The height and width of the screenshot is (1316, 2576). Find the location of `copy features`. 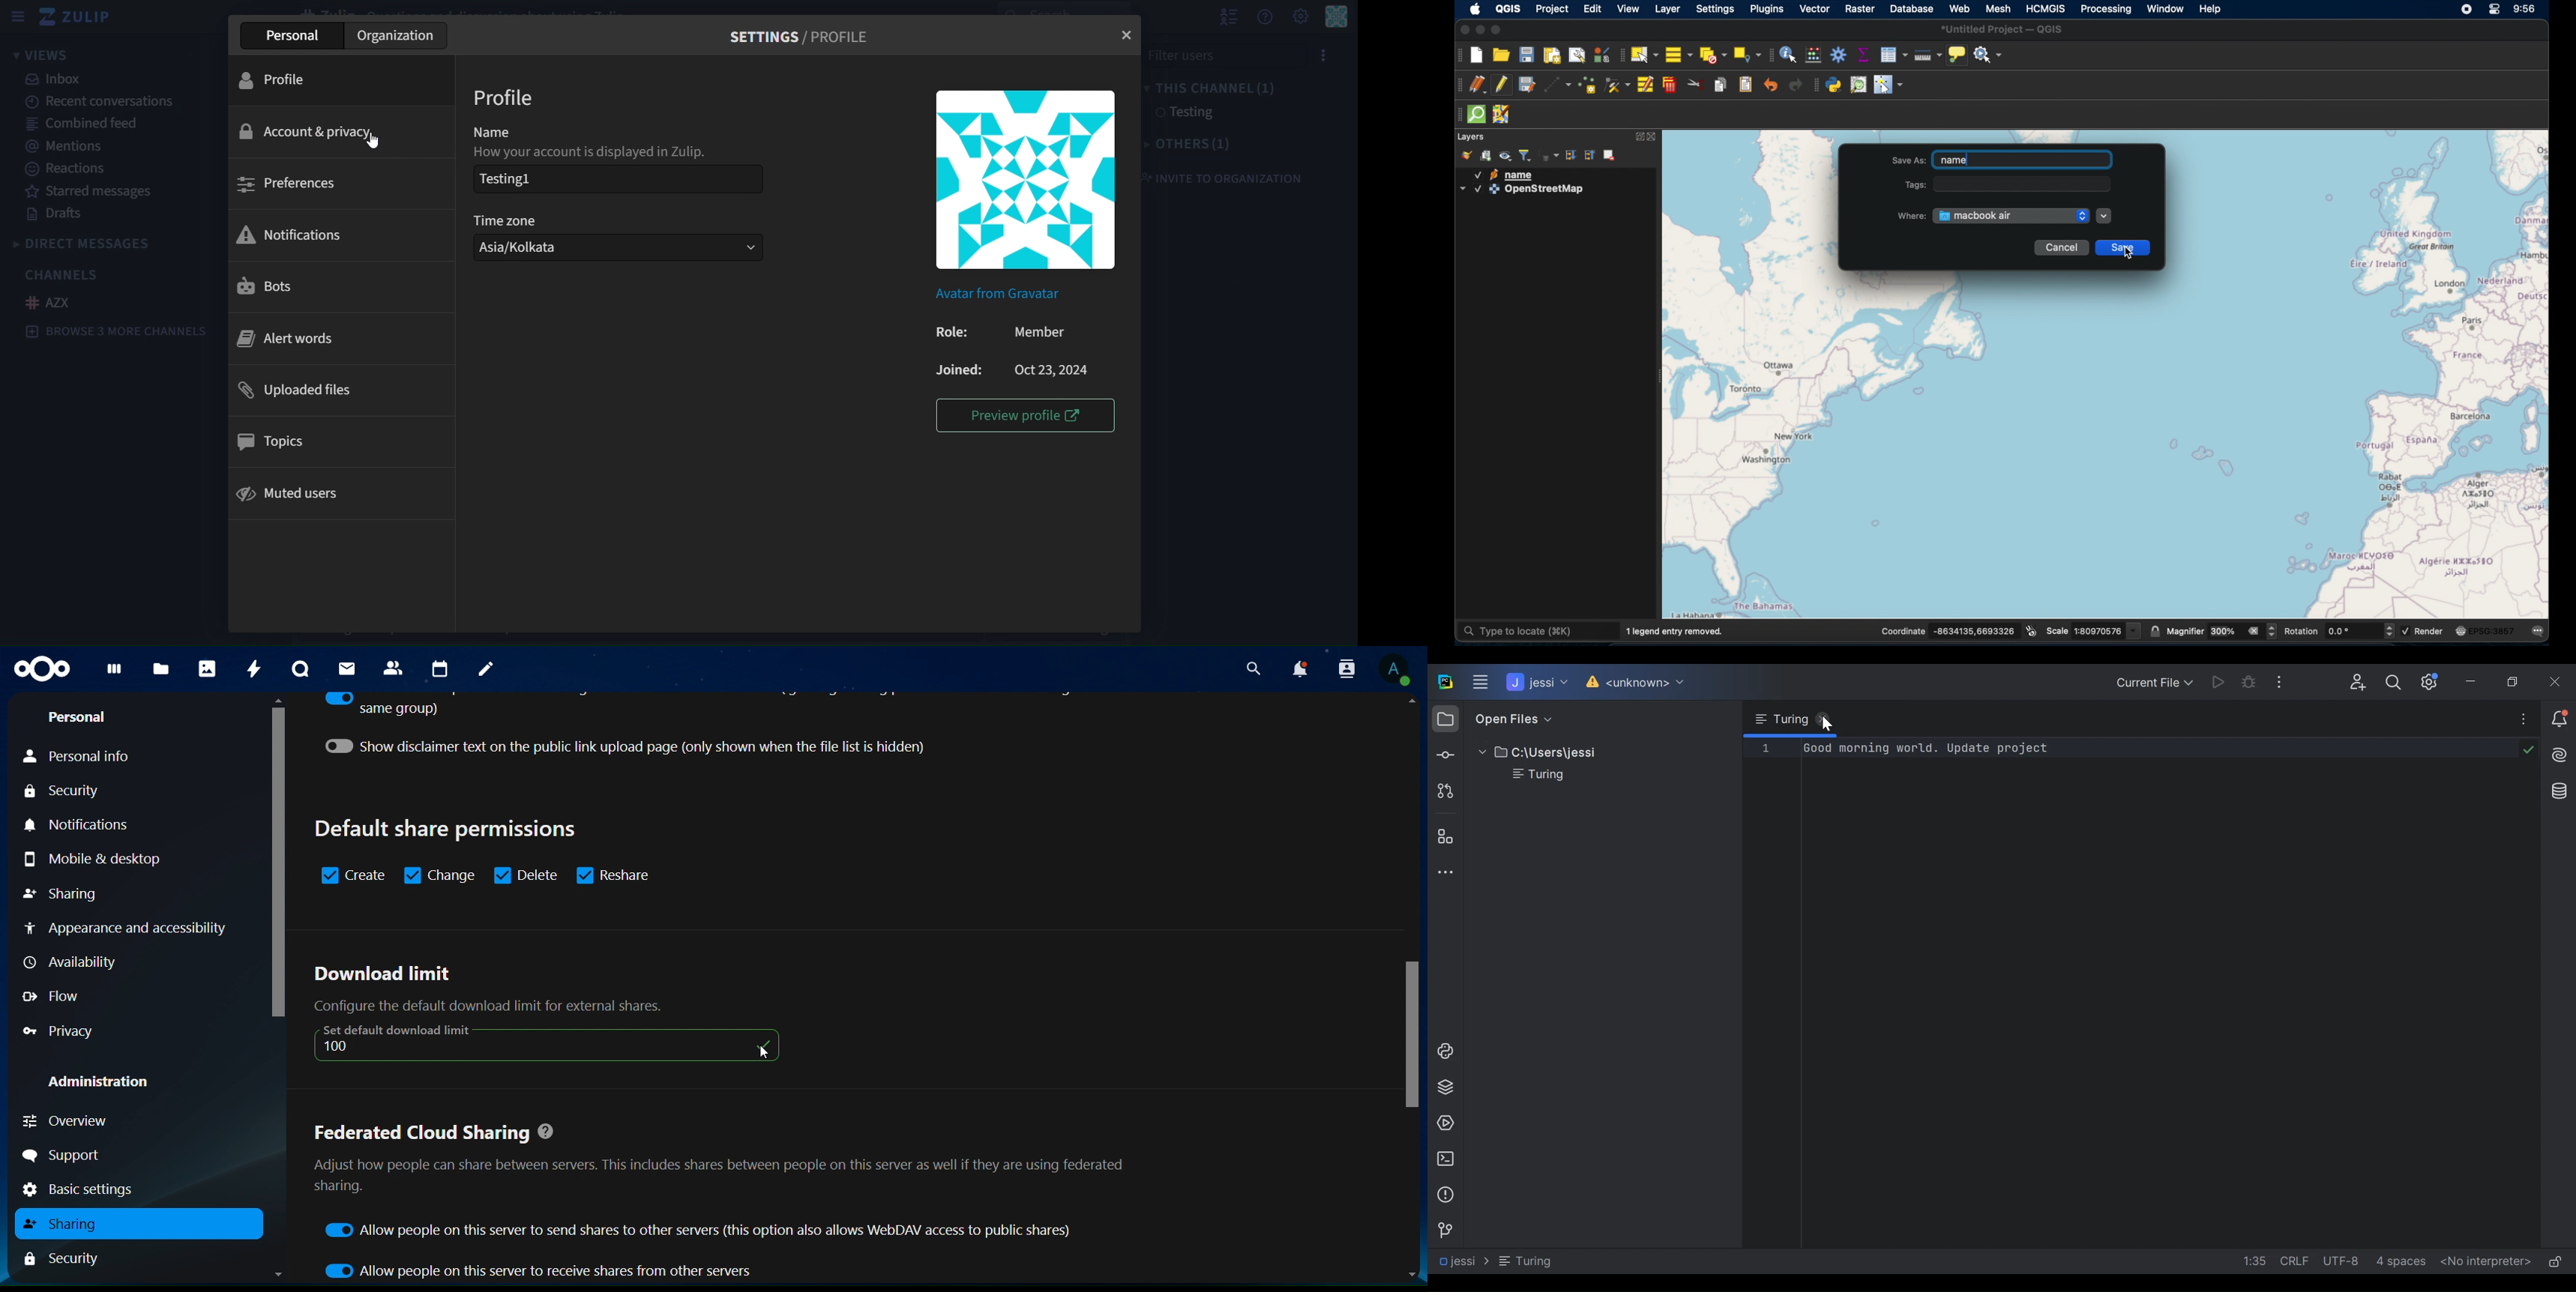

copy features is located at coordinates (1721, 84).